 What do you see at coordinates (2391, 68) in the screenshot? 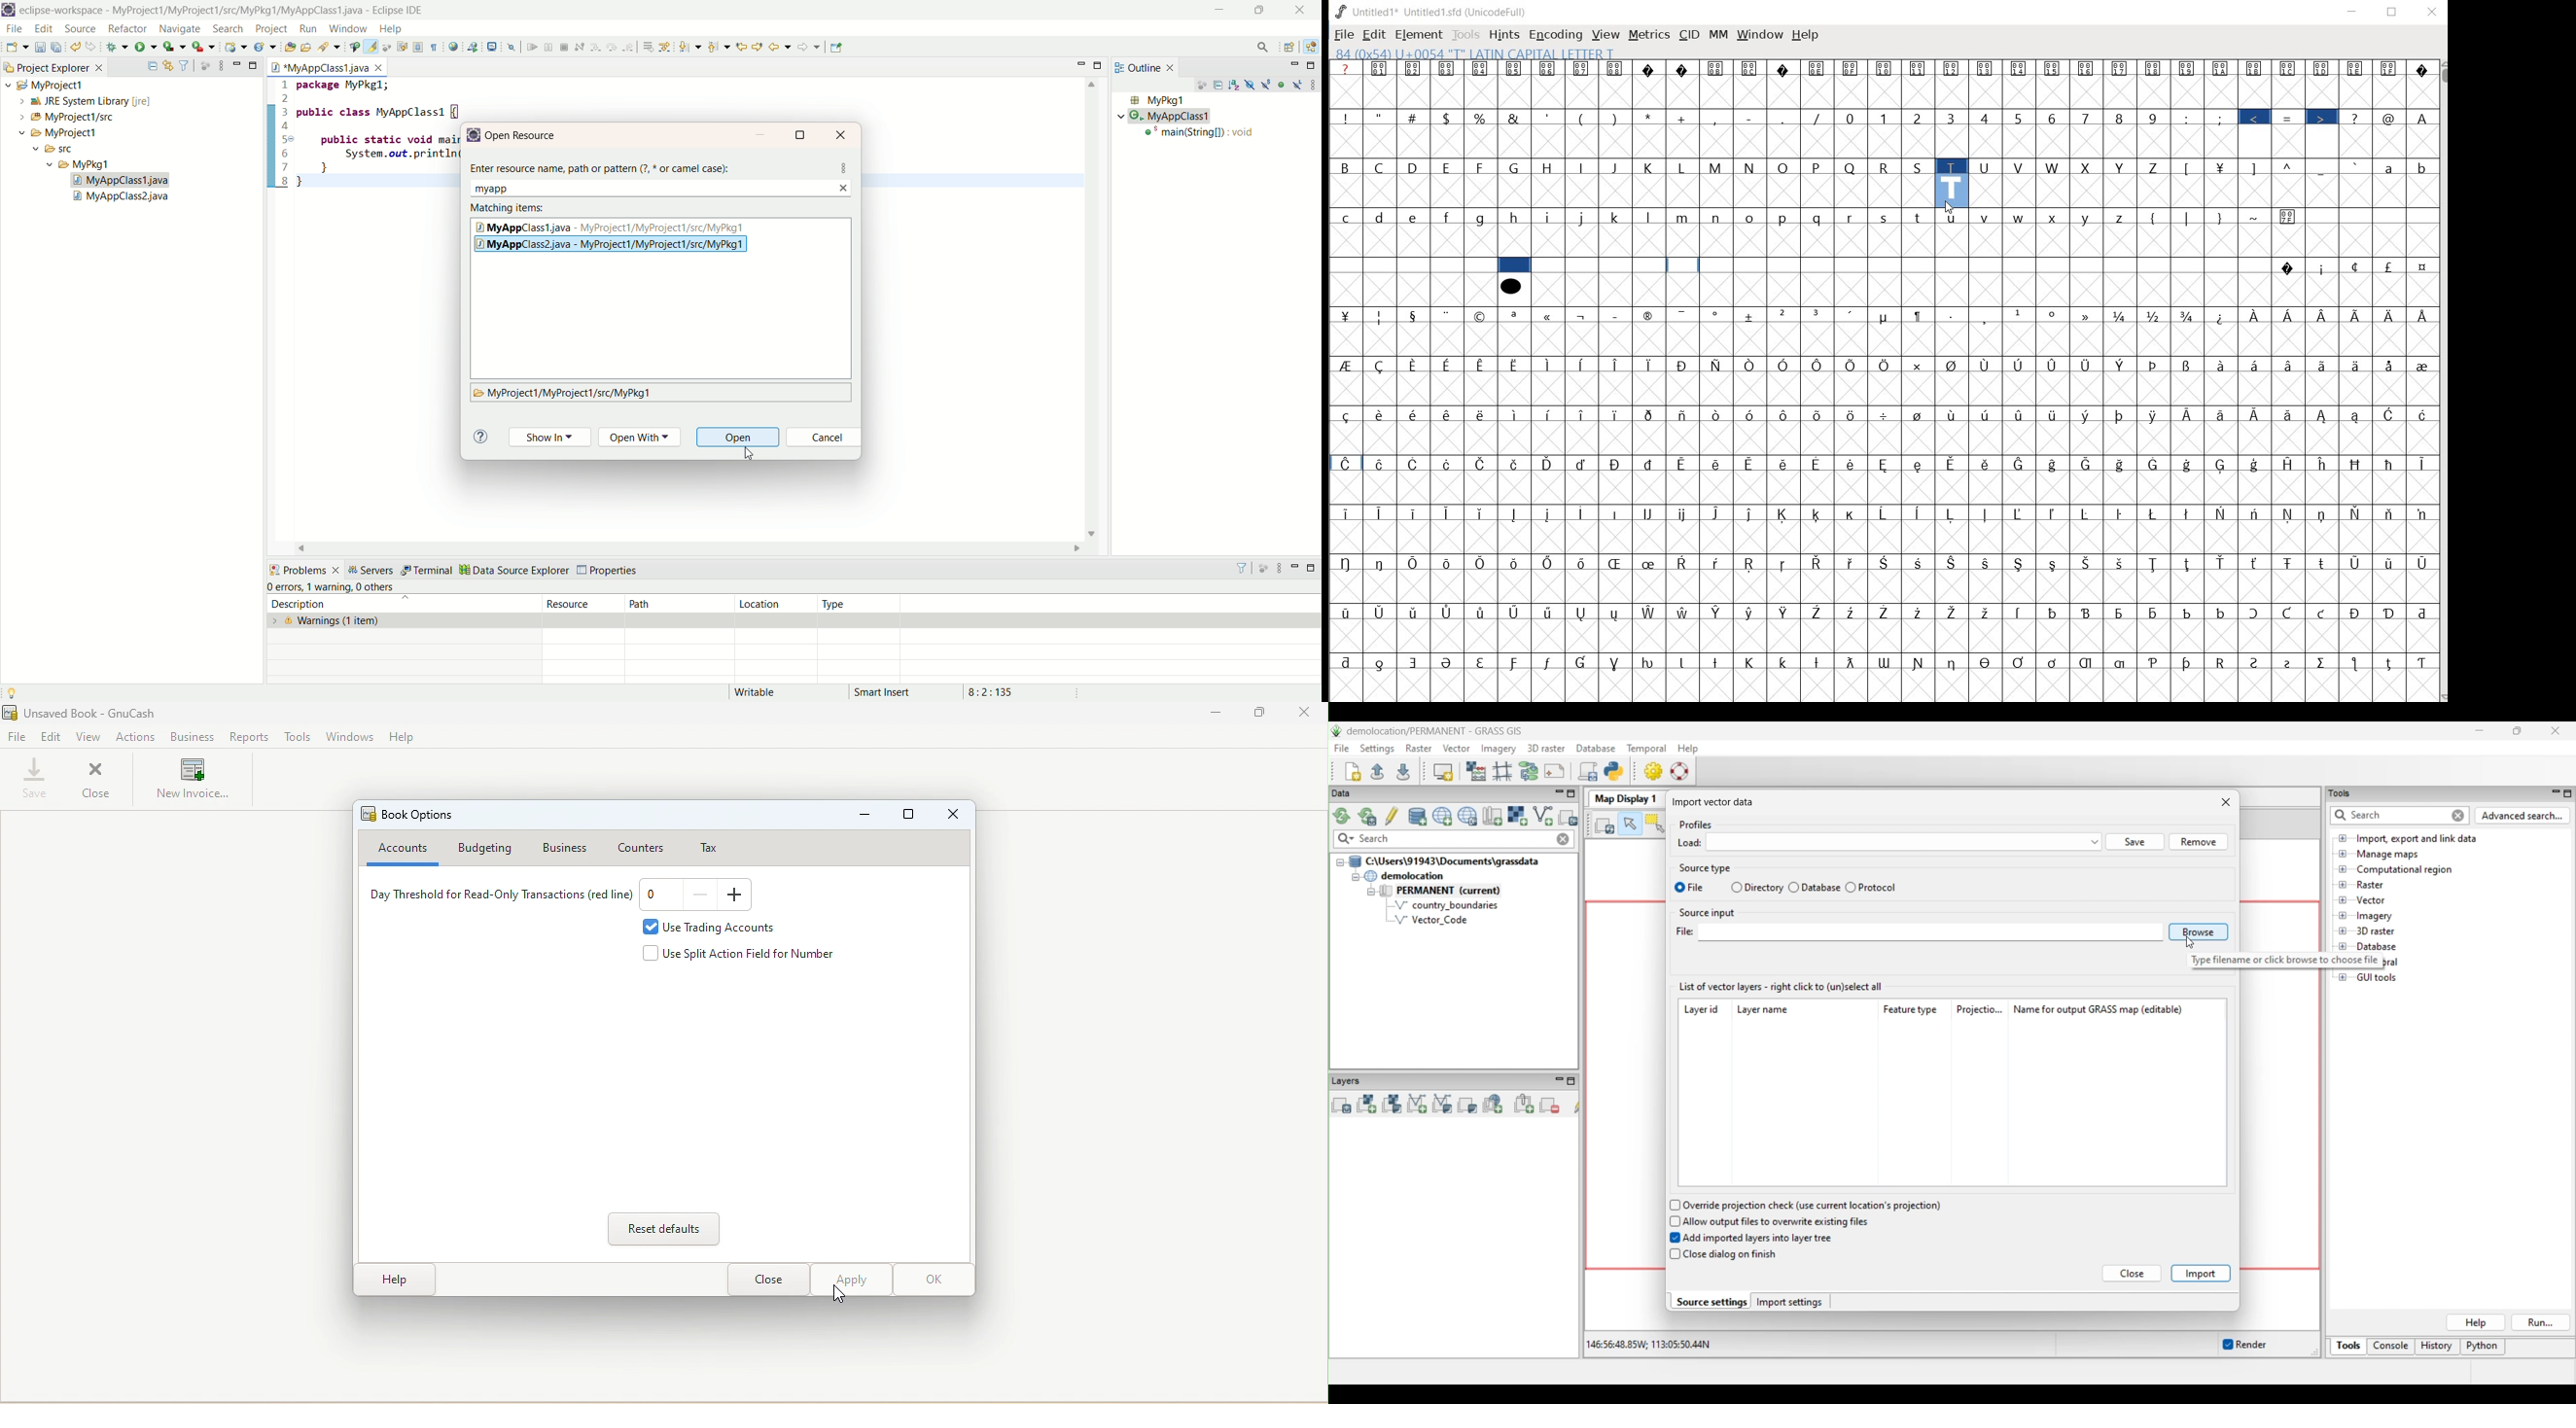
I see `Symbol` at bounding box center [2391, 68].